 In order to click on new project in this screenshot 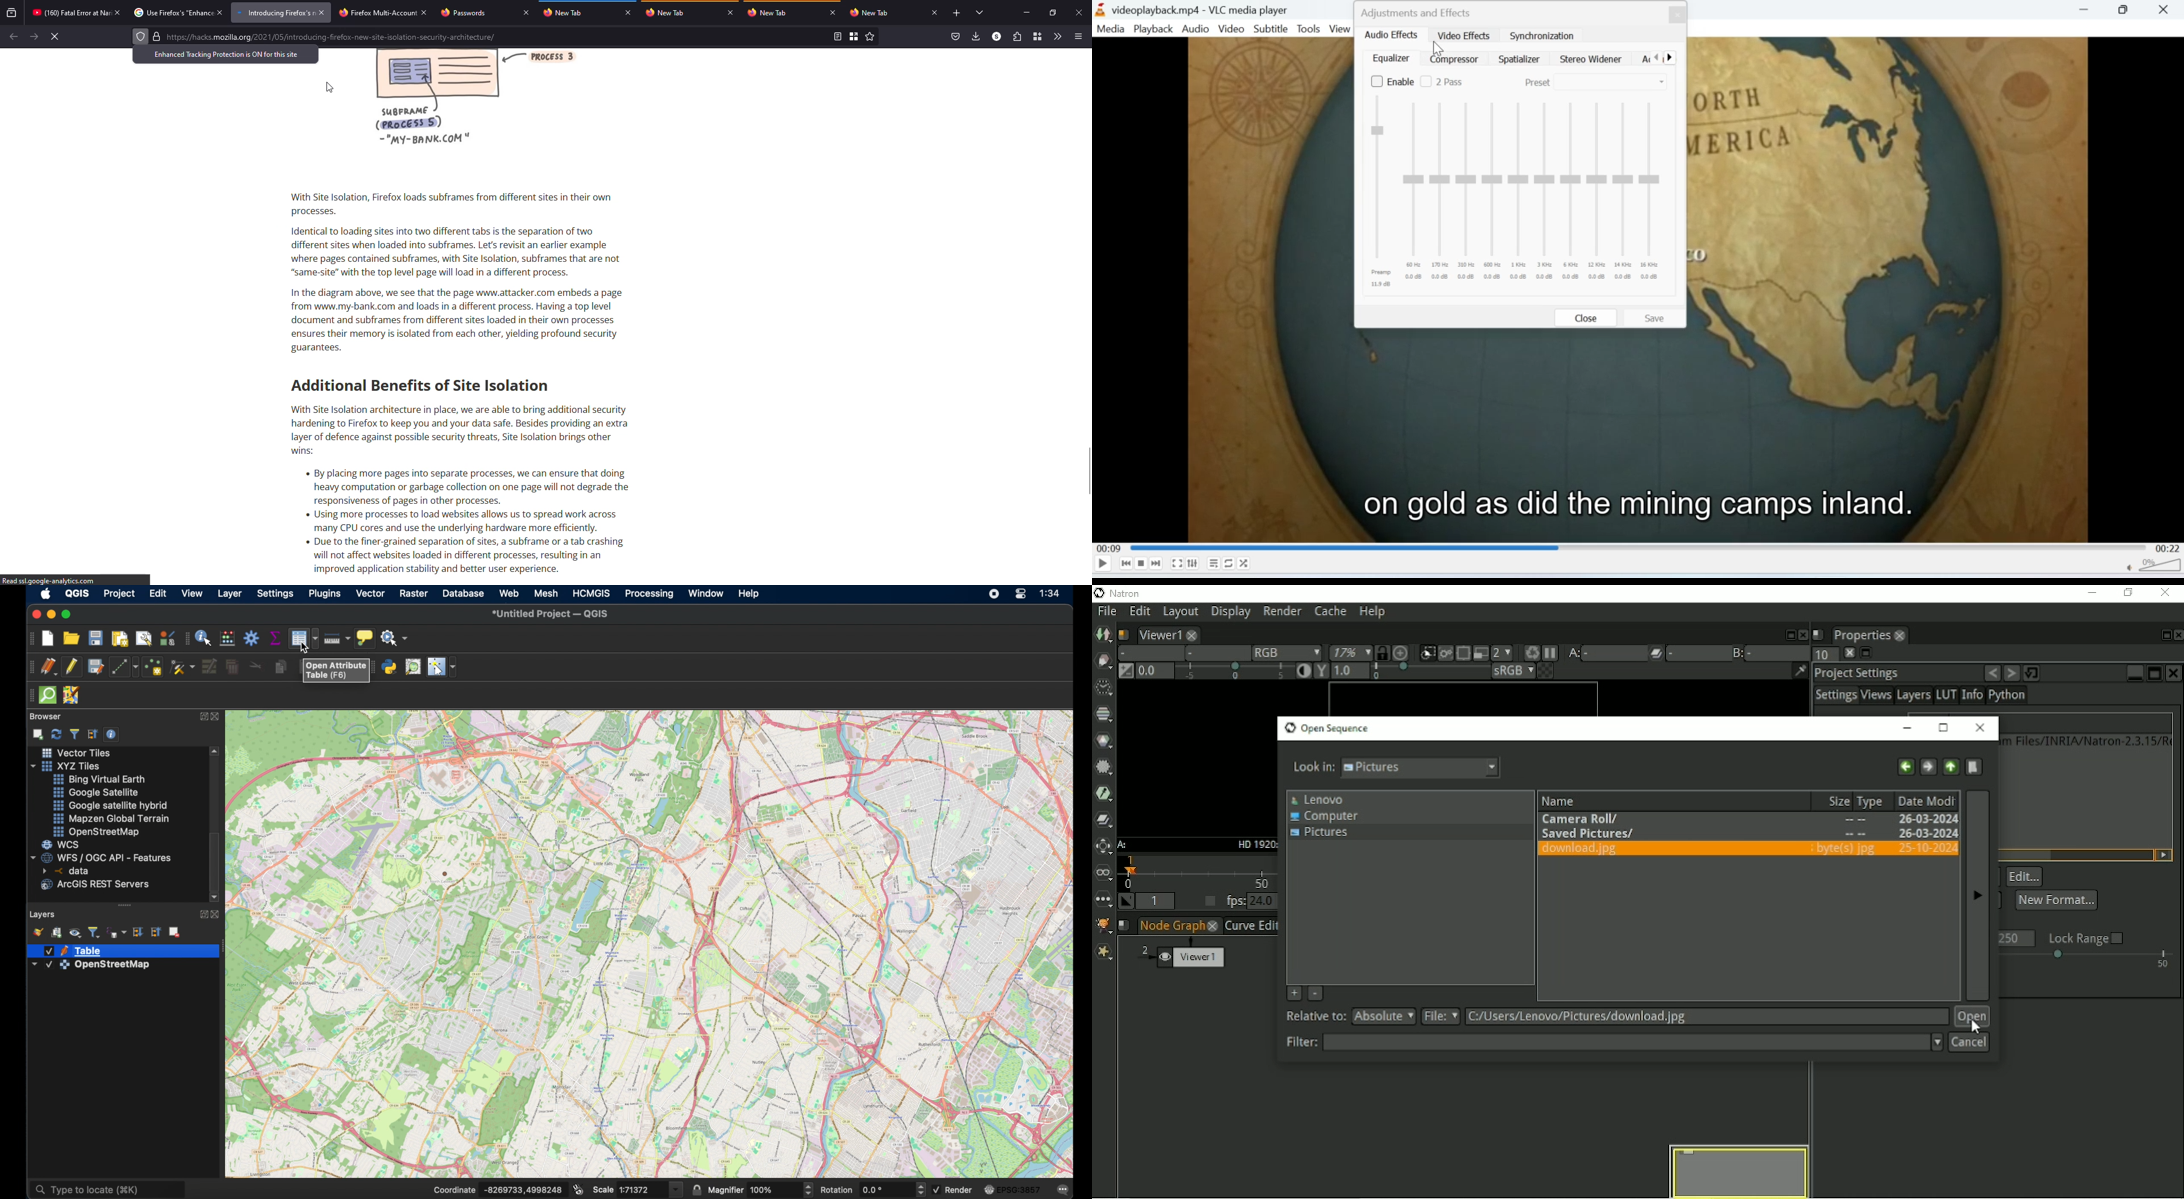, I will do `click(47, 639)`.